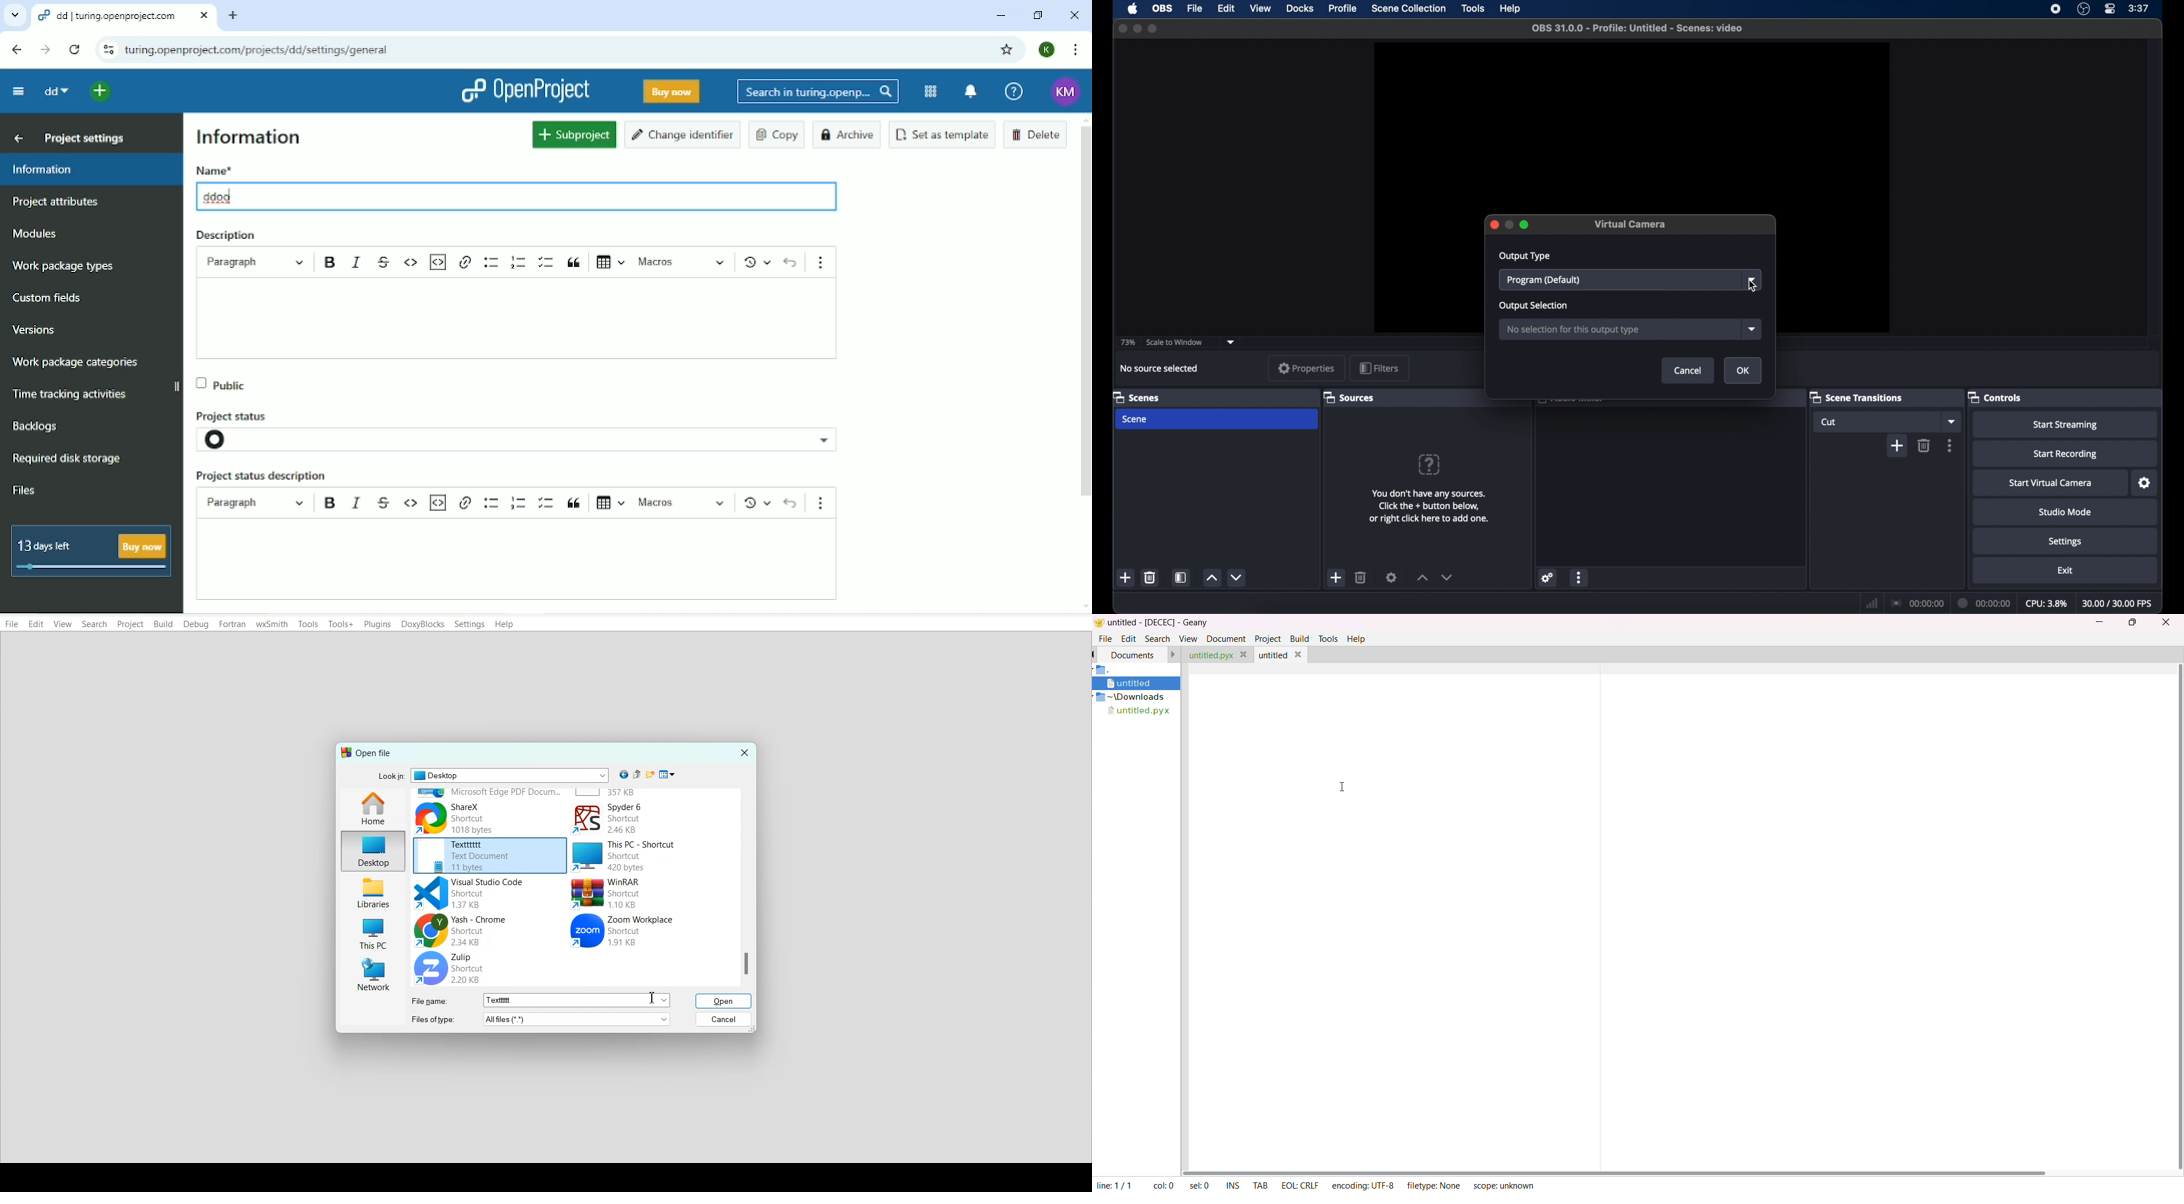 The width and height of the screenshot is (2184, 1204). I want to click on scene collection, so click(1409, 9).